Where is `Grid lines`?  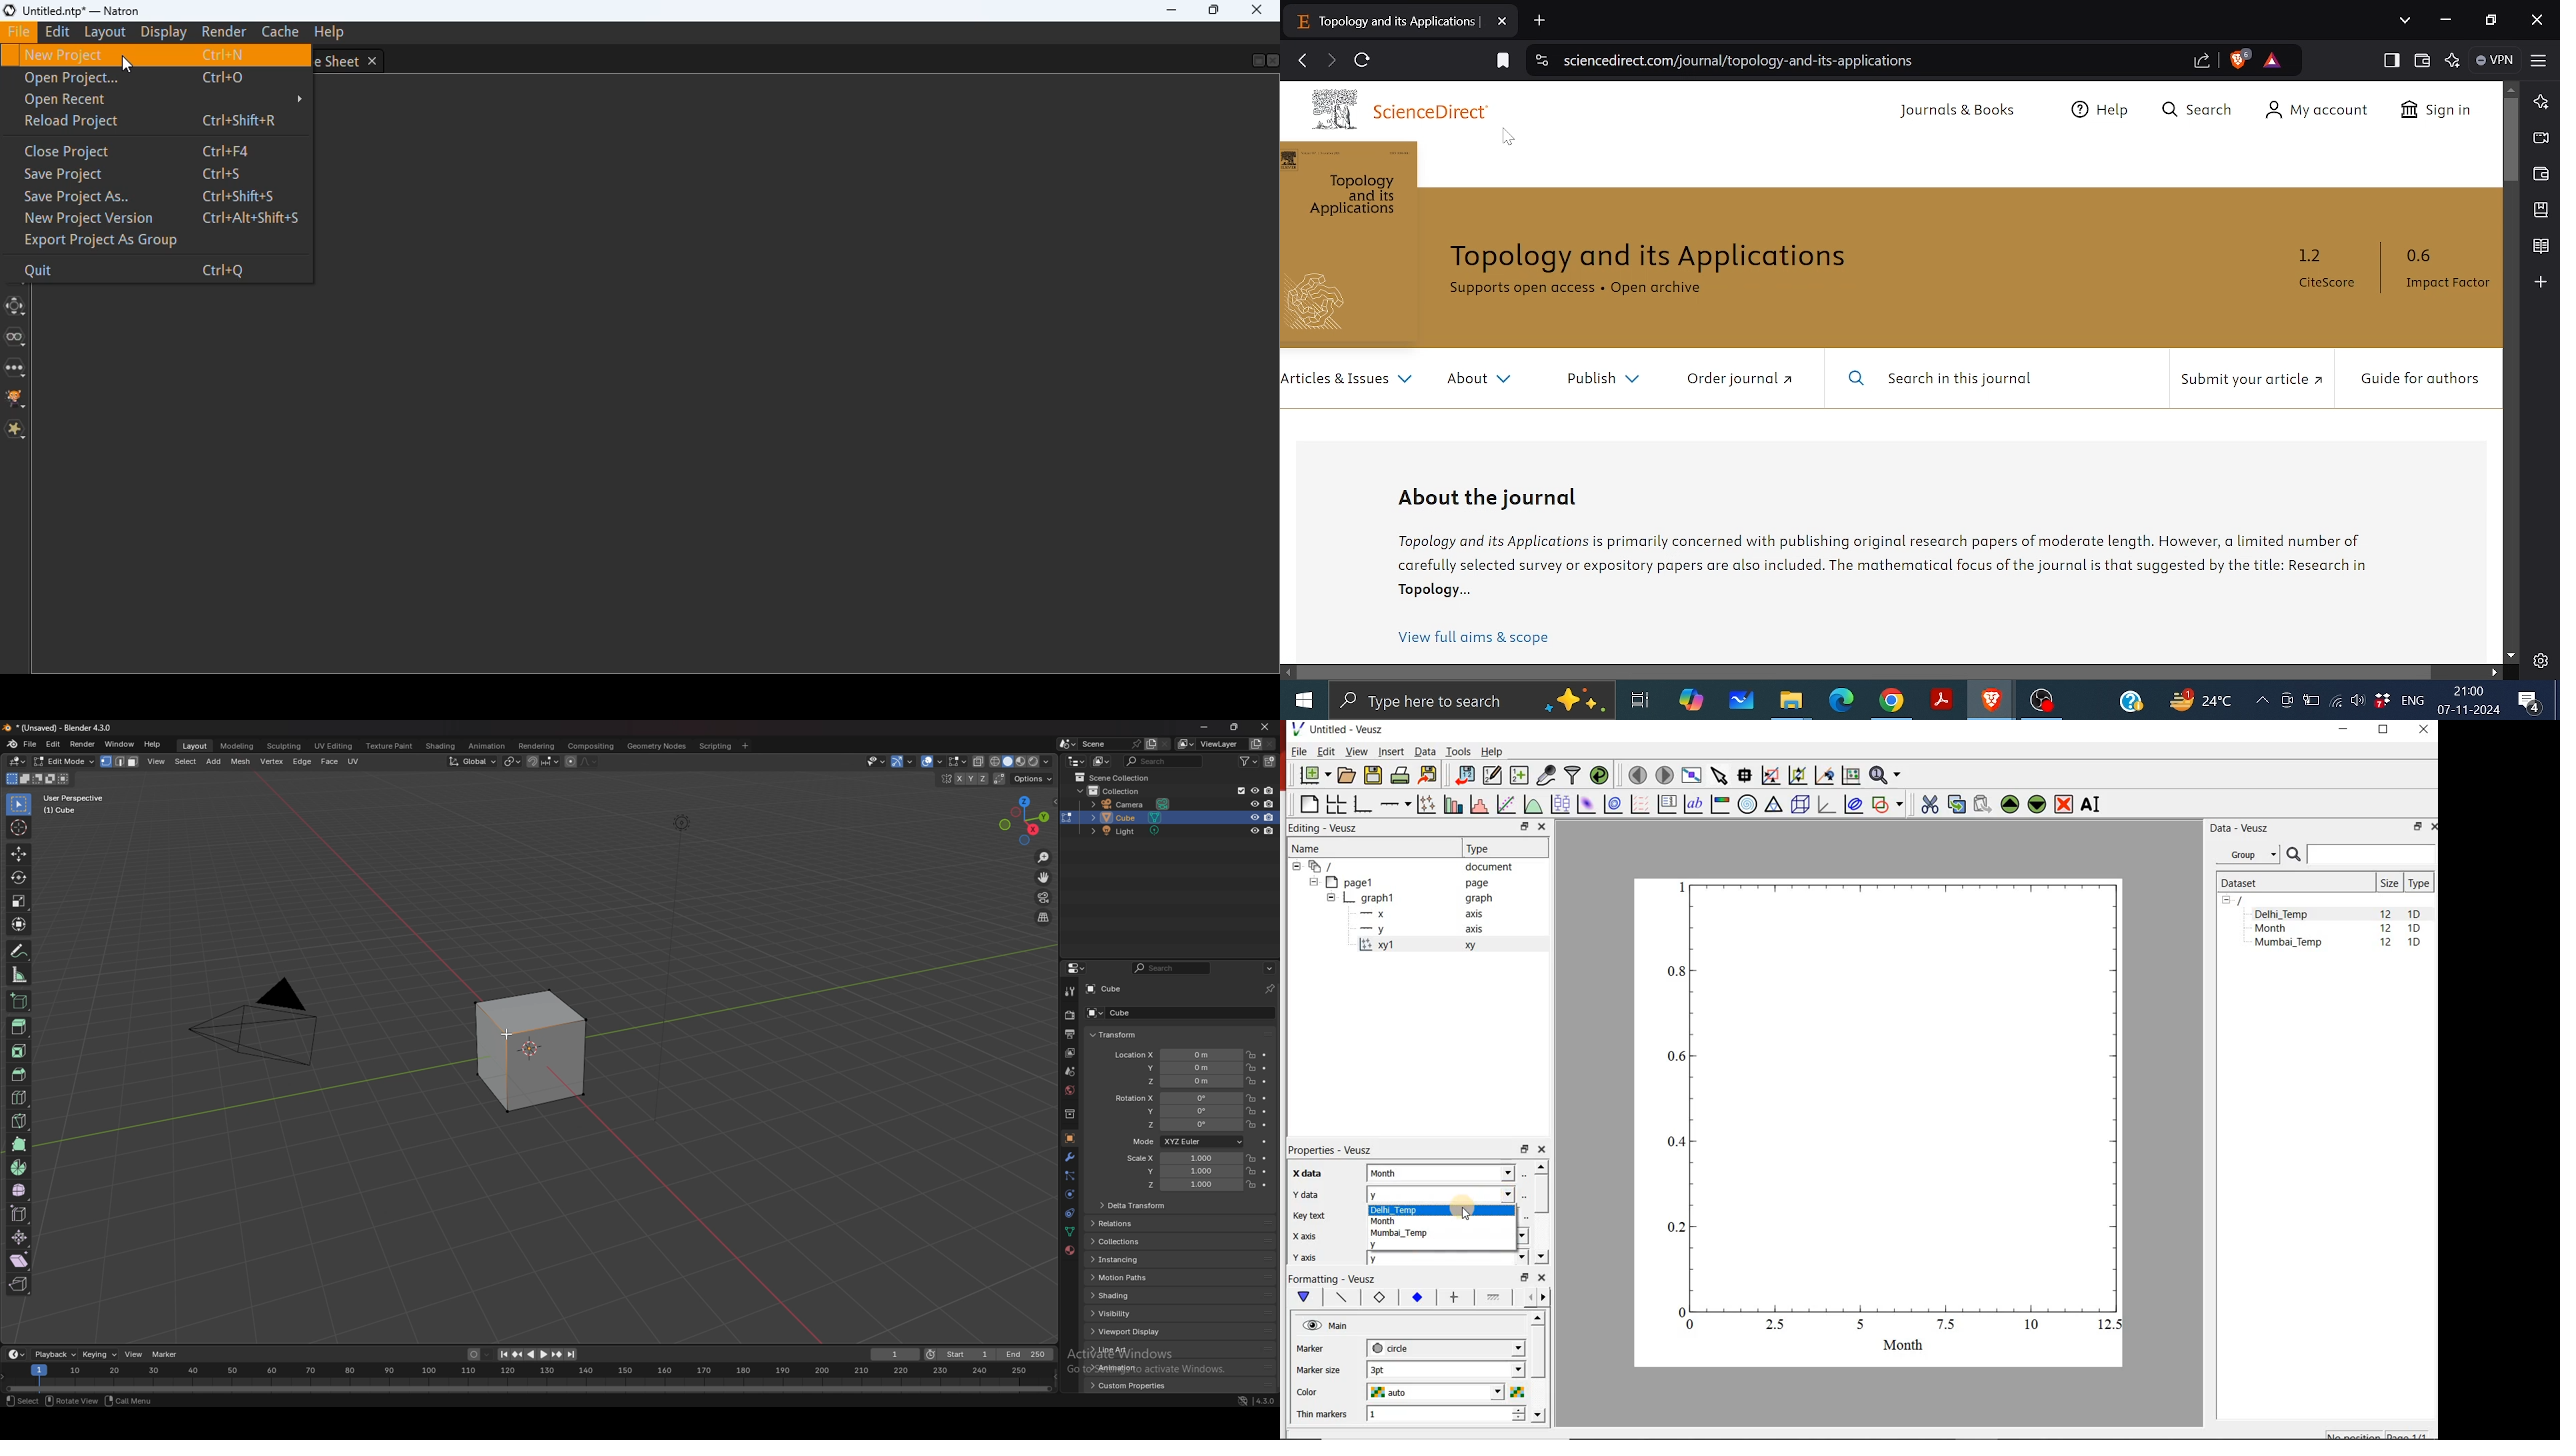 Grid lines is located at coordinates (1537, 1299).